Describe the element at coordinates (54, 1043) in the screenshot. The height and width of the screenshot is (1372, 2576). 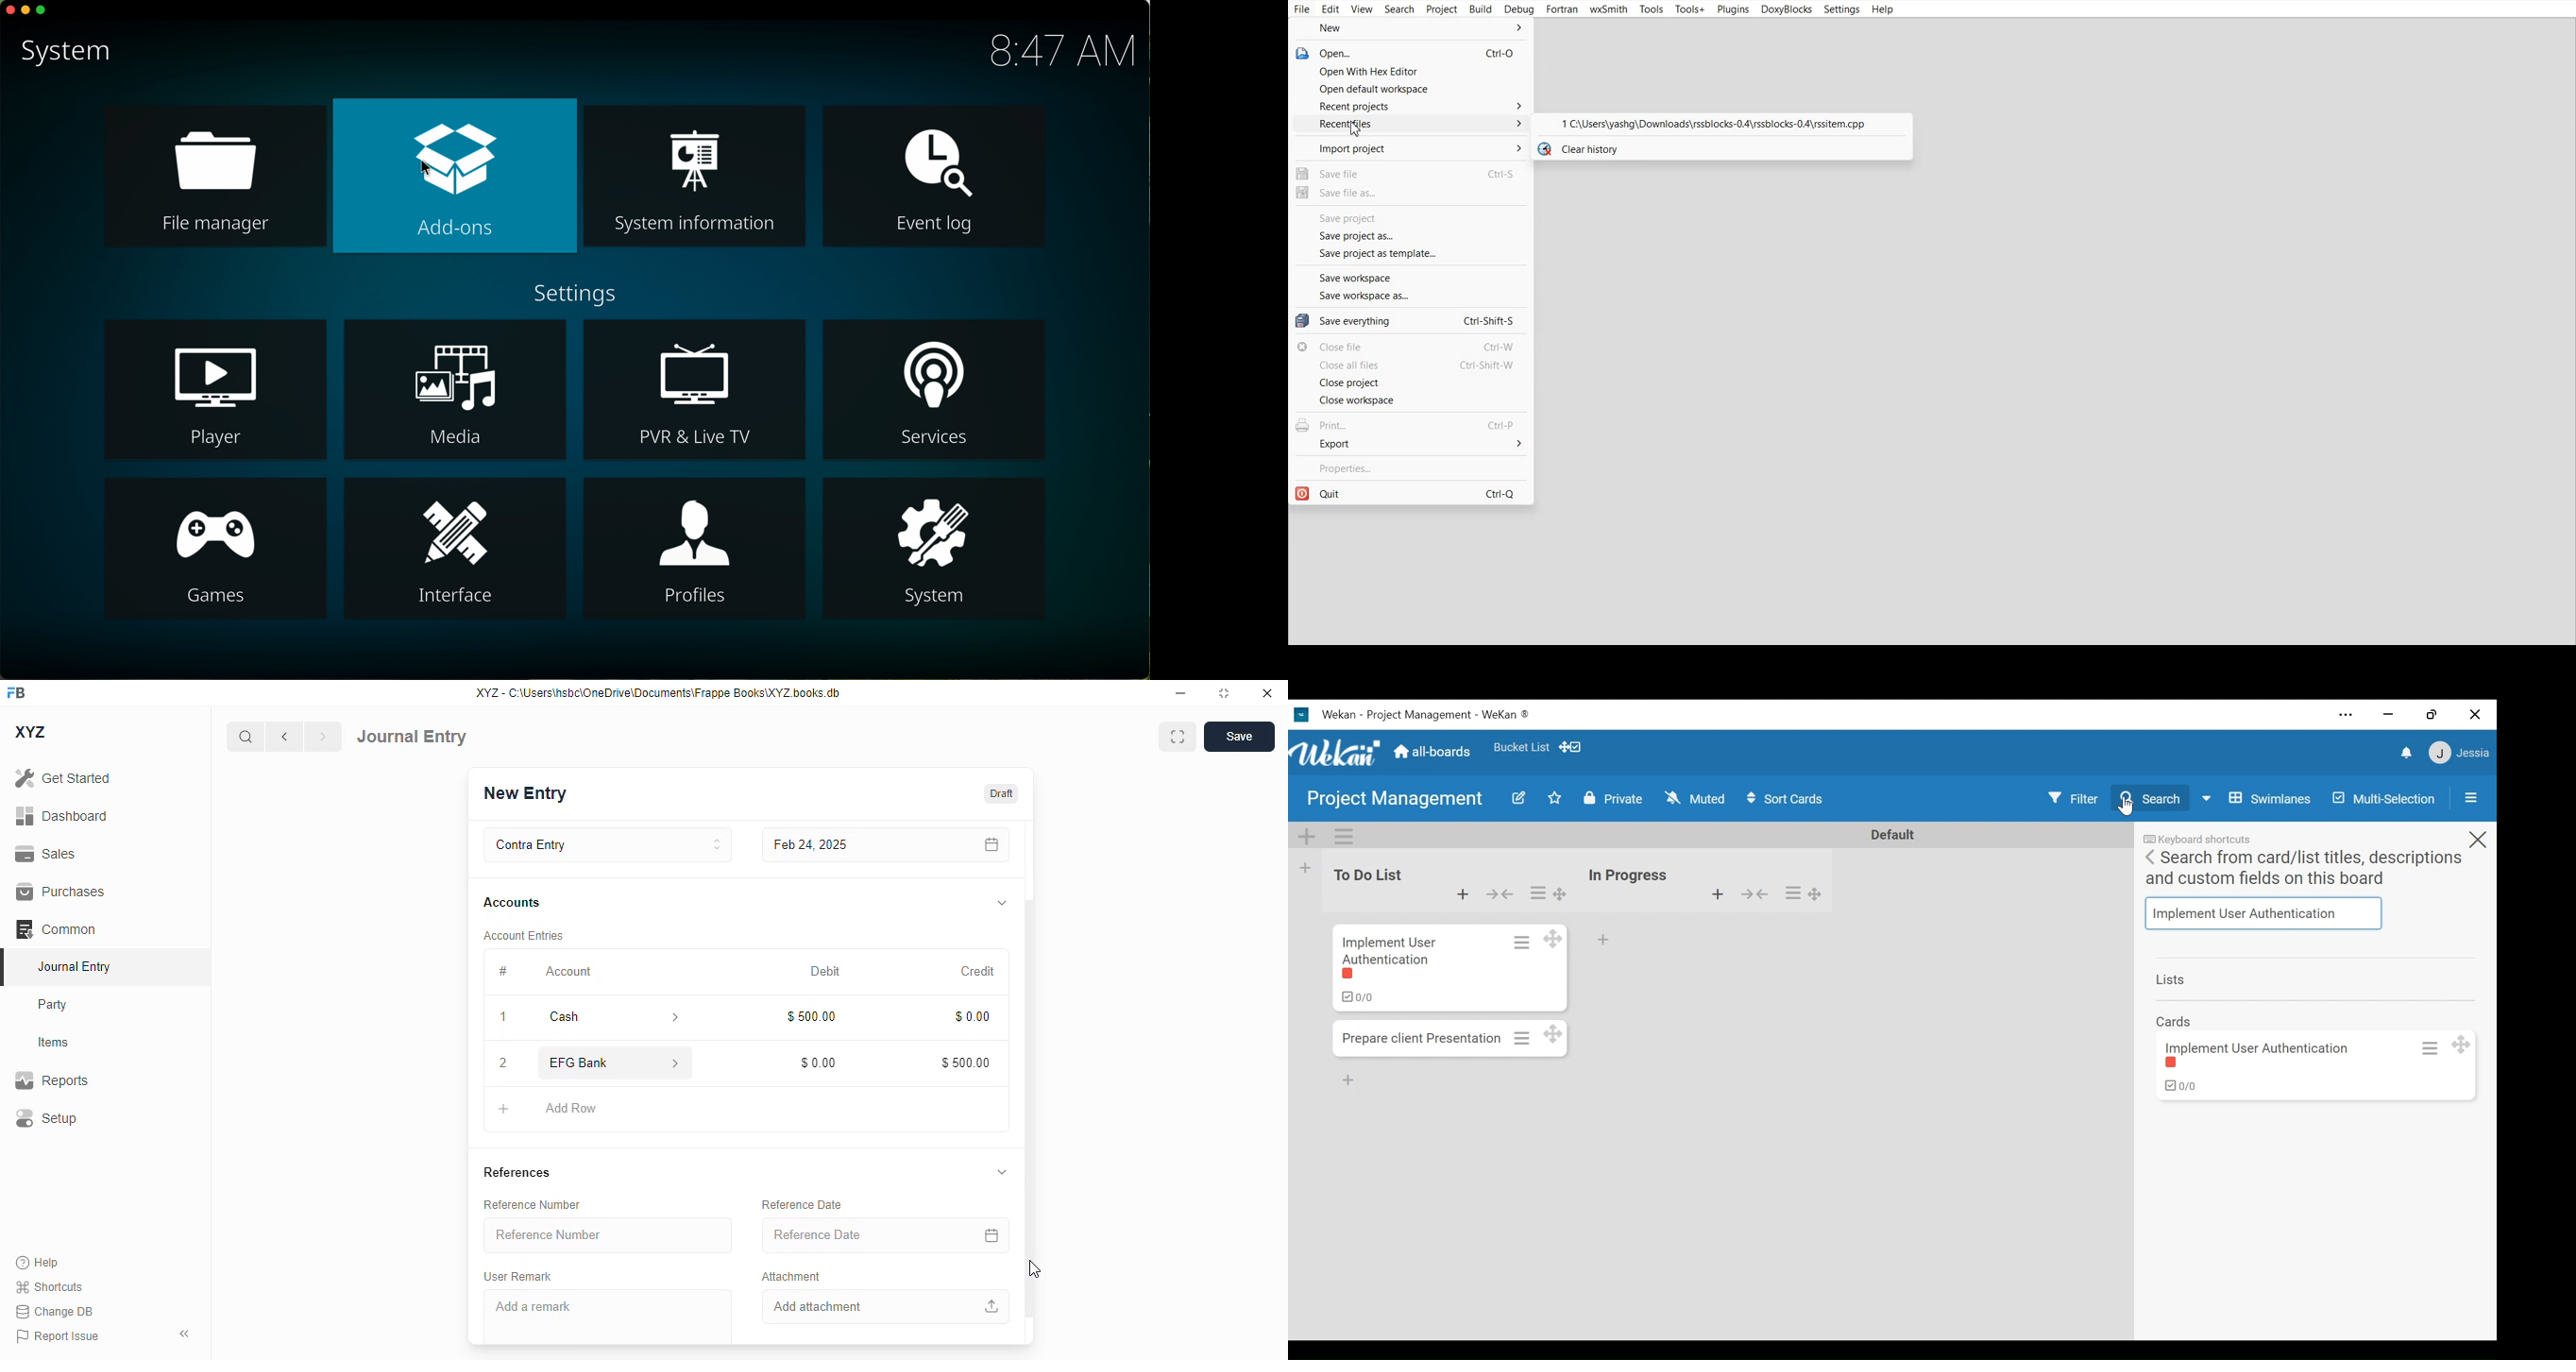
I see `items` at that location.